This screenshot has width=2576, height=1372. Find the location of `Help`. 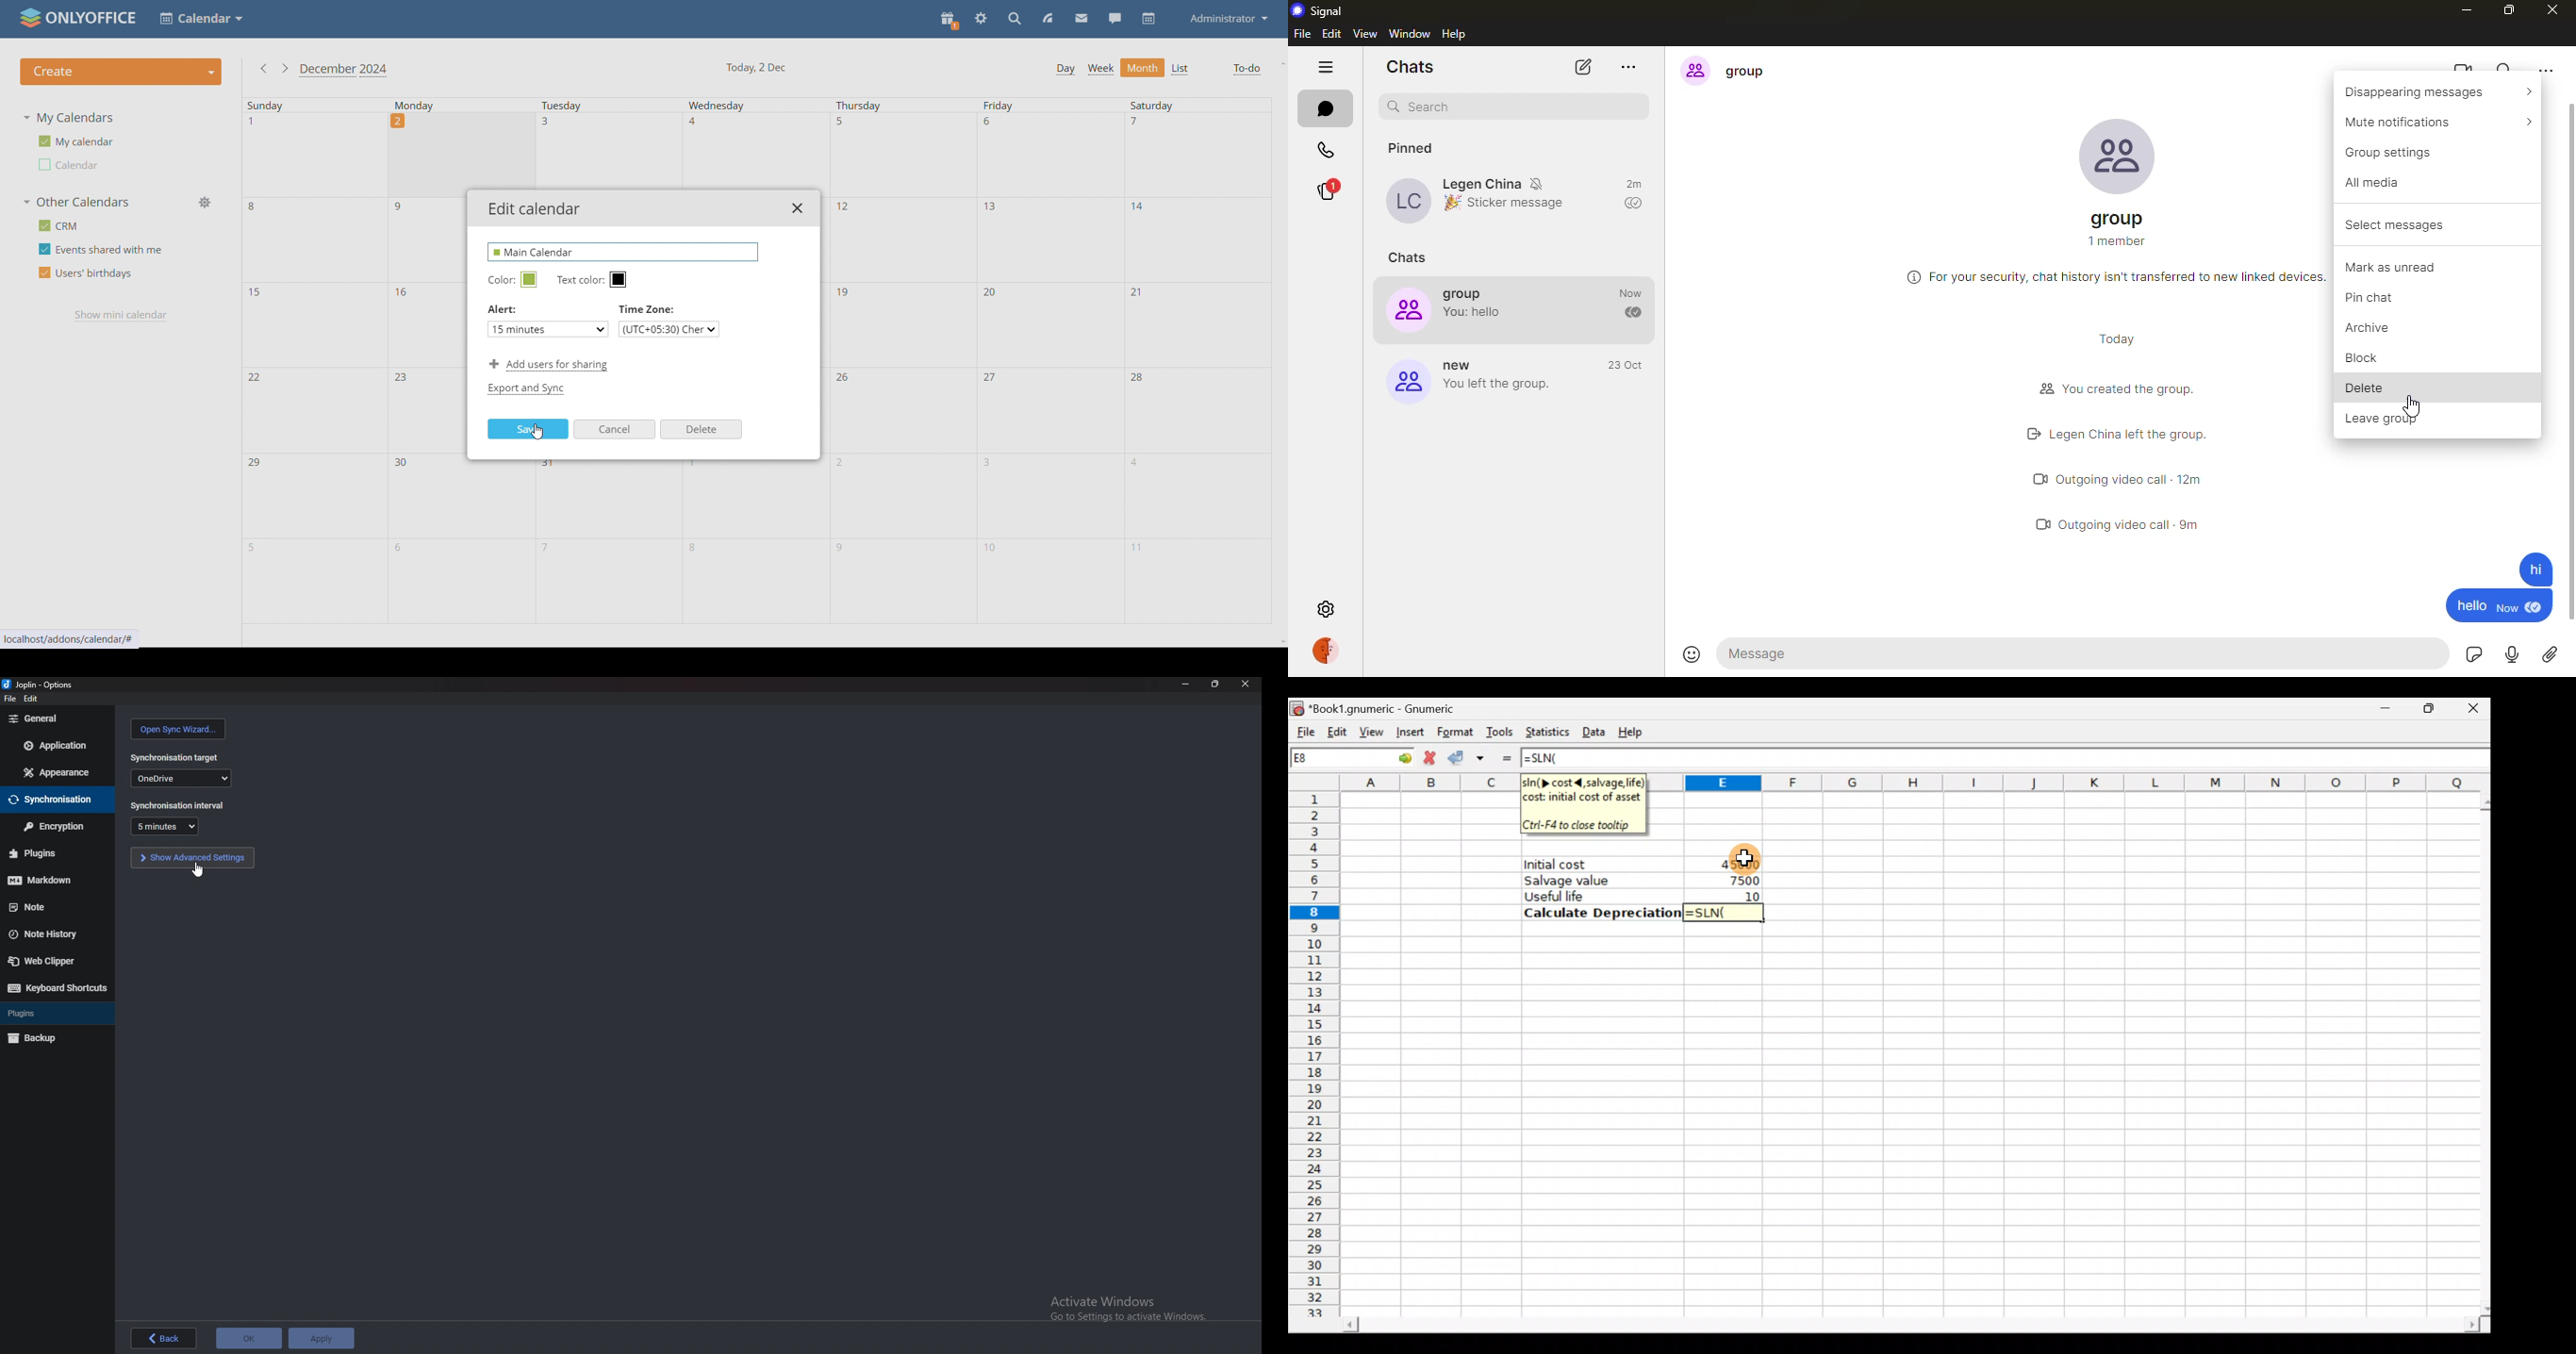

Help is located at coordinates (1635, 730).